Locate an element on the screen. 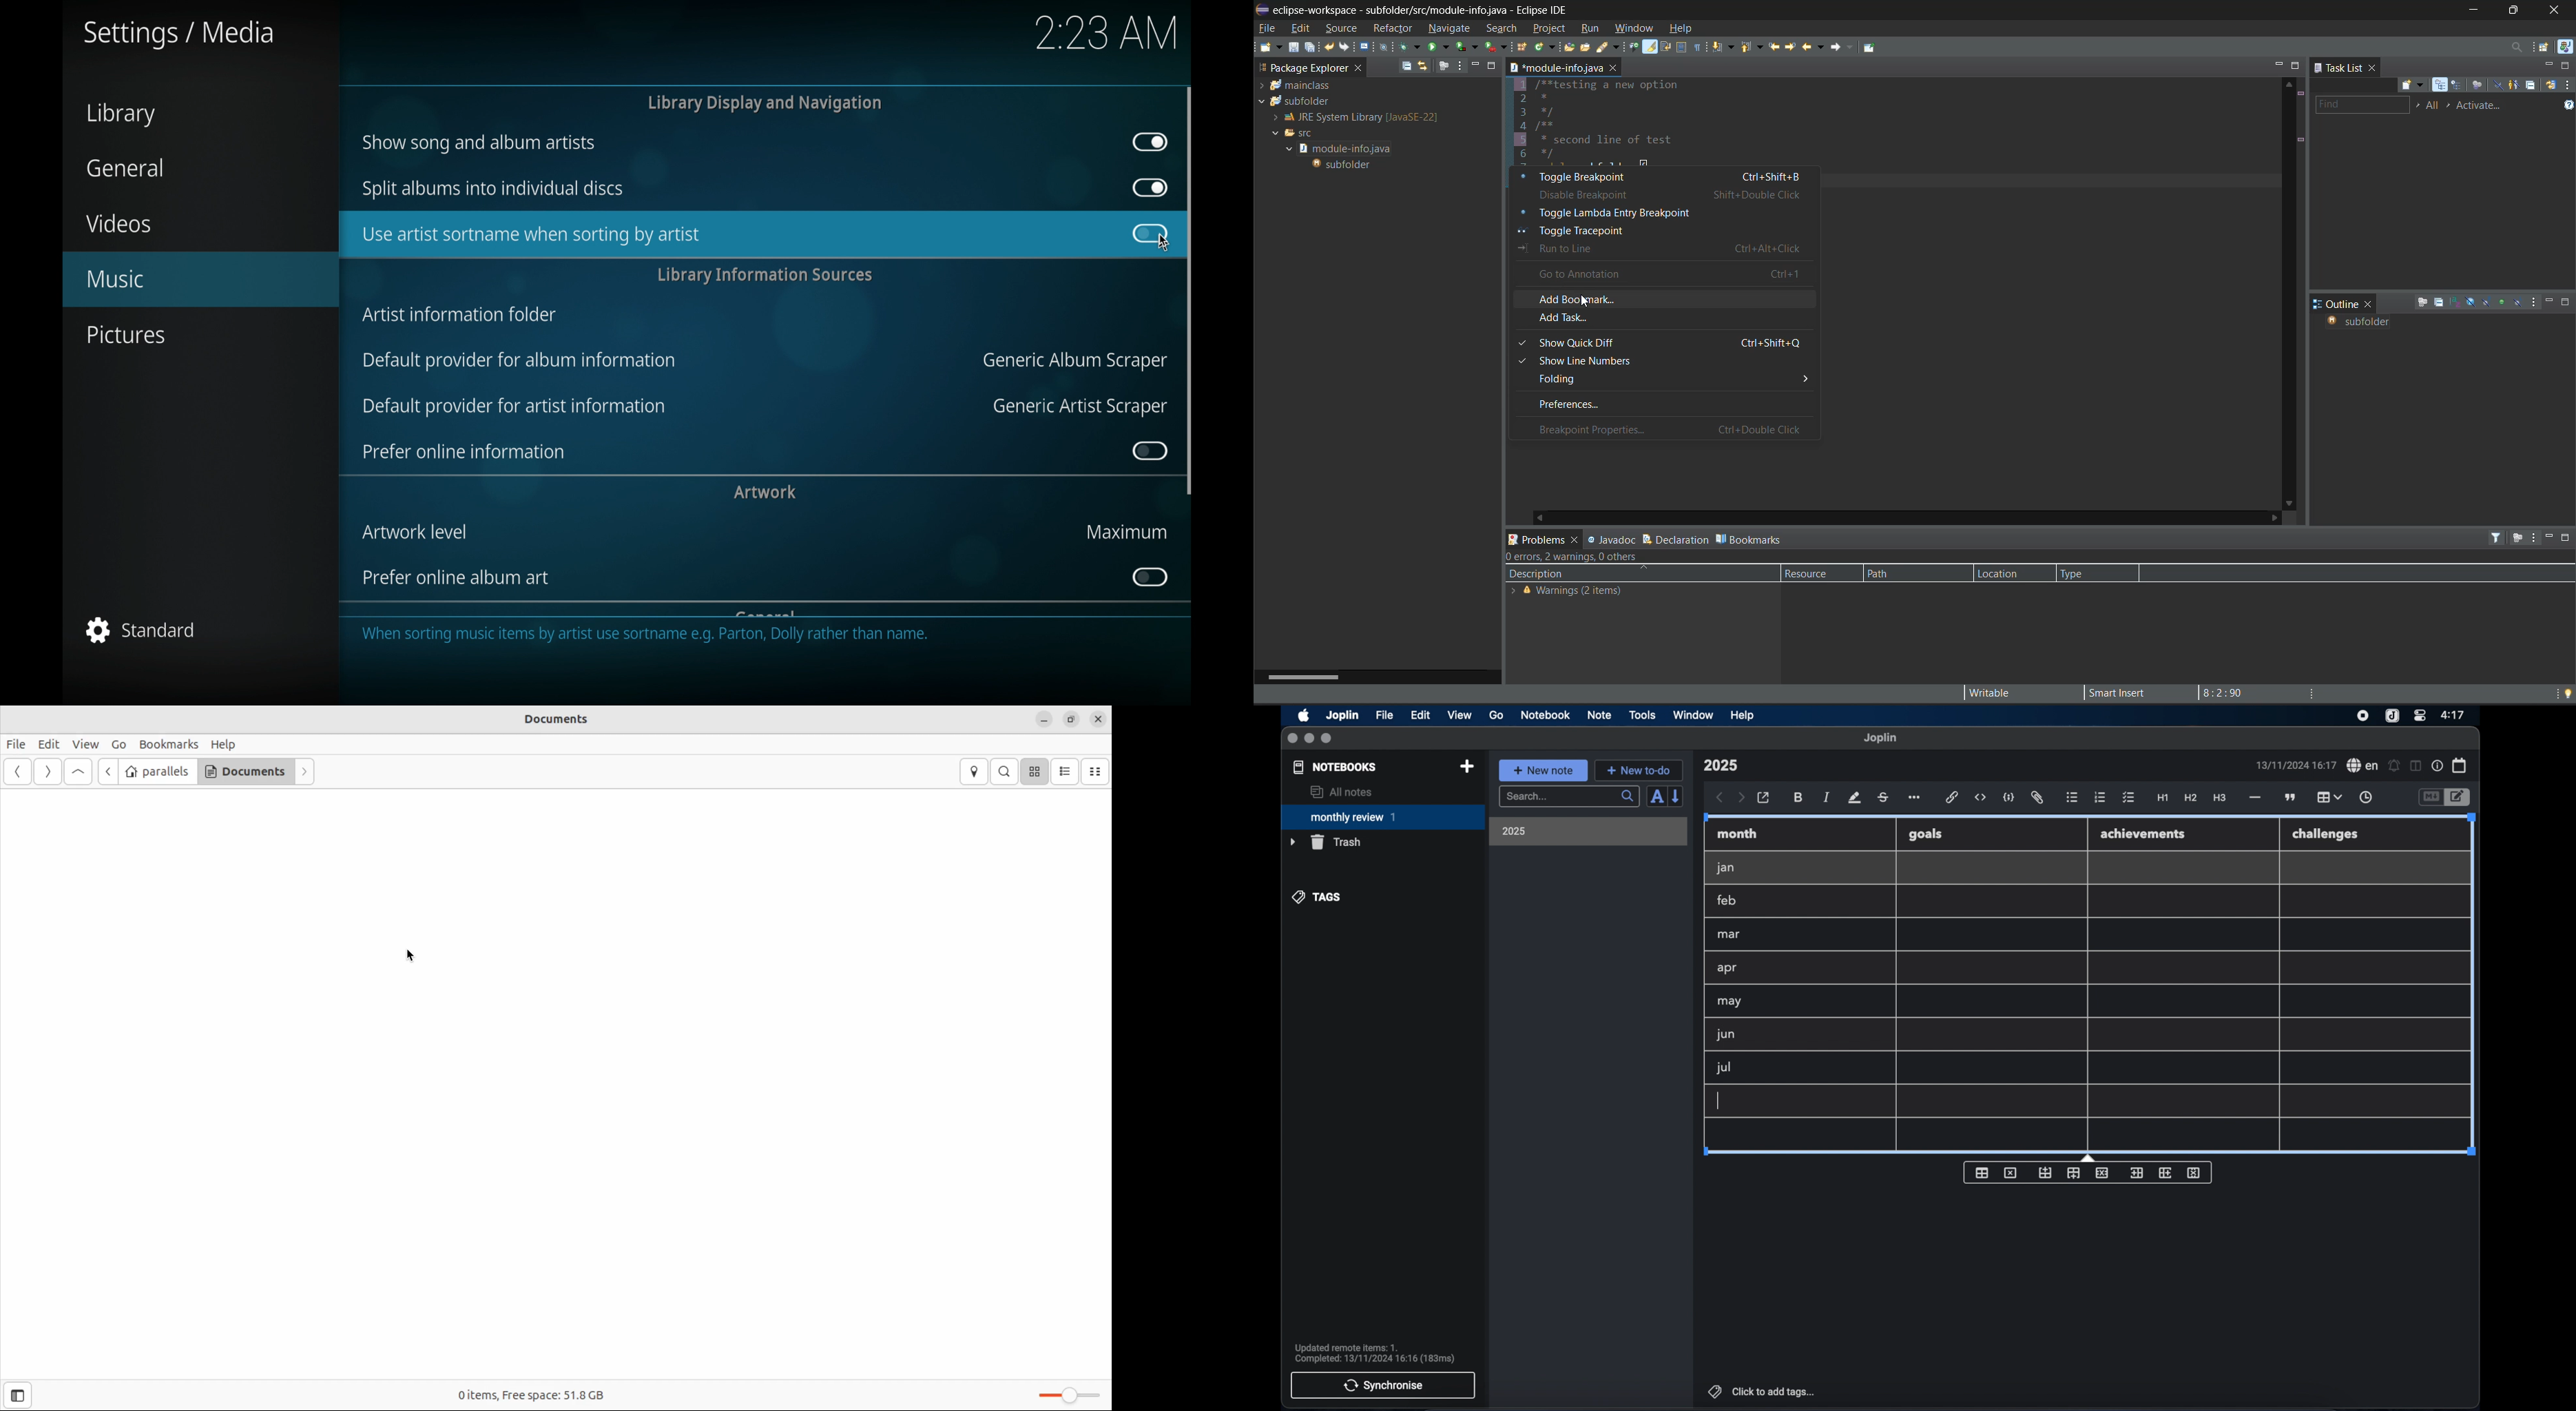 The width and height of the screenshot is (2576, 1428). challenges is located at coordinates (2327, 835).